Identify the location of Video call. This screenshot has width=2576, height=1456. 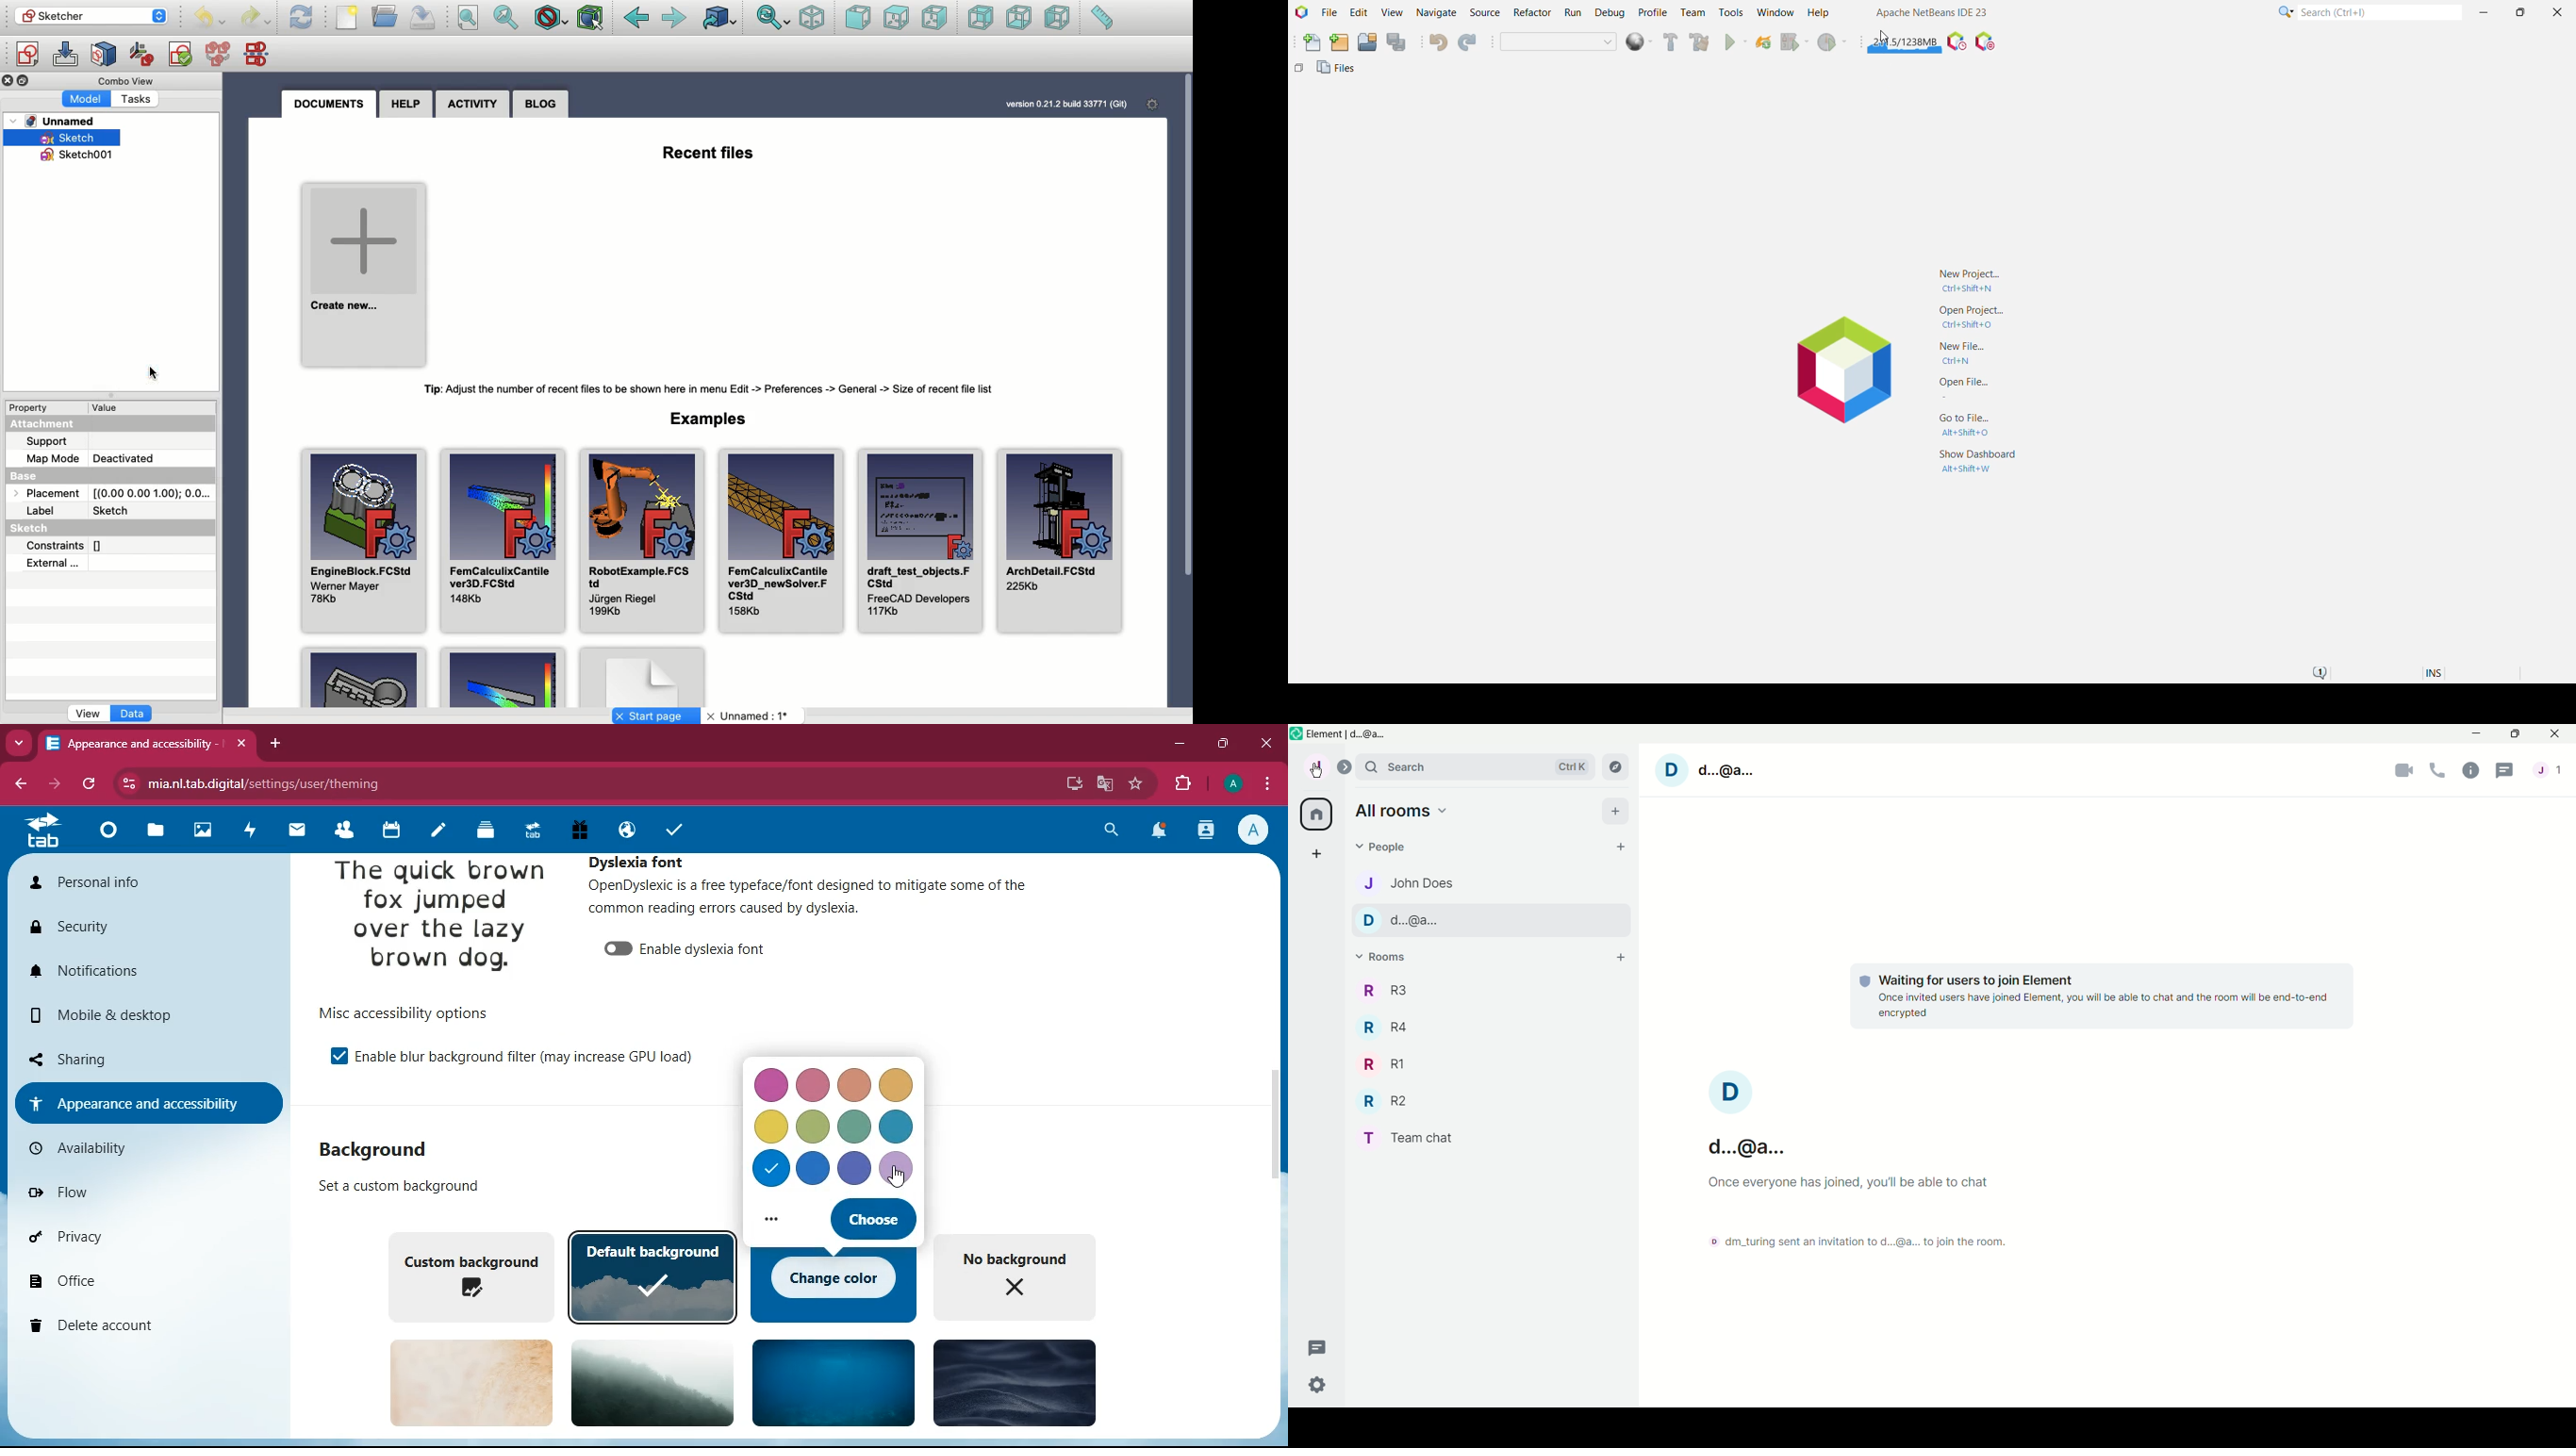
(2404, 772).